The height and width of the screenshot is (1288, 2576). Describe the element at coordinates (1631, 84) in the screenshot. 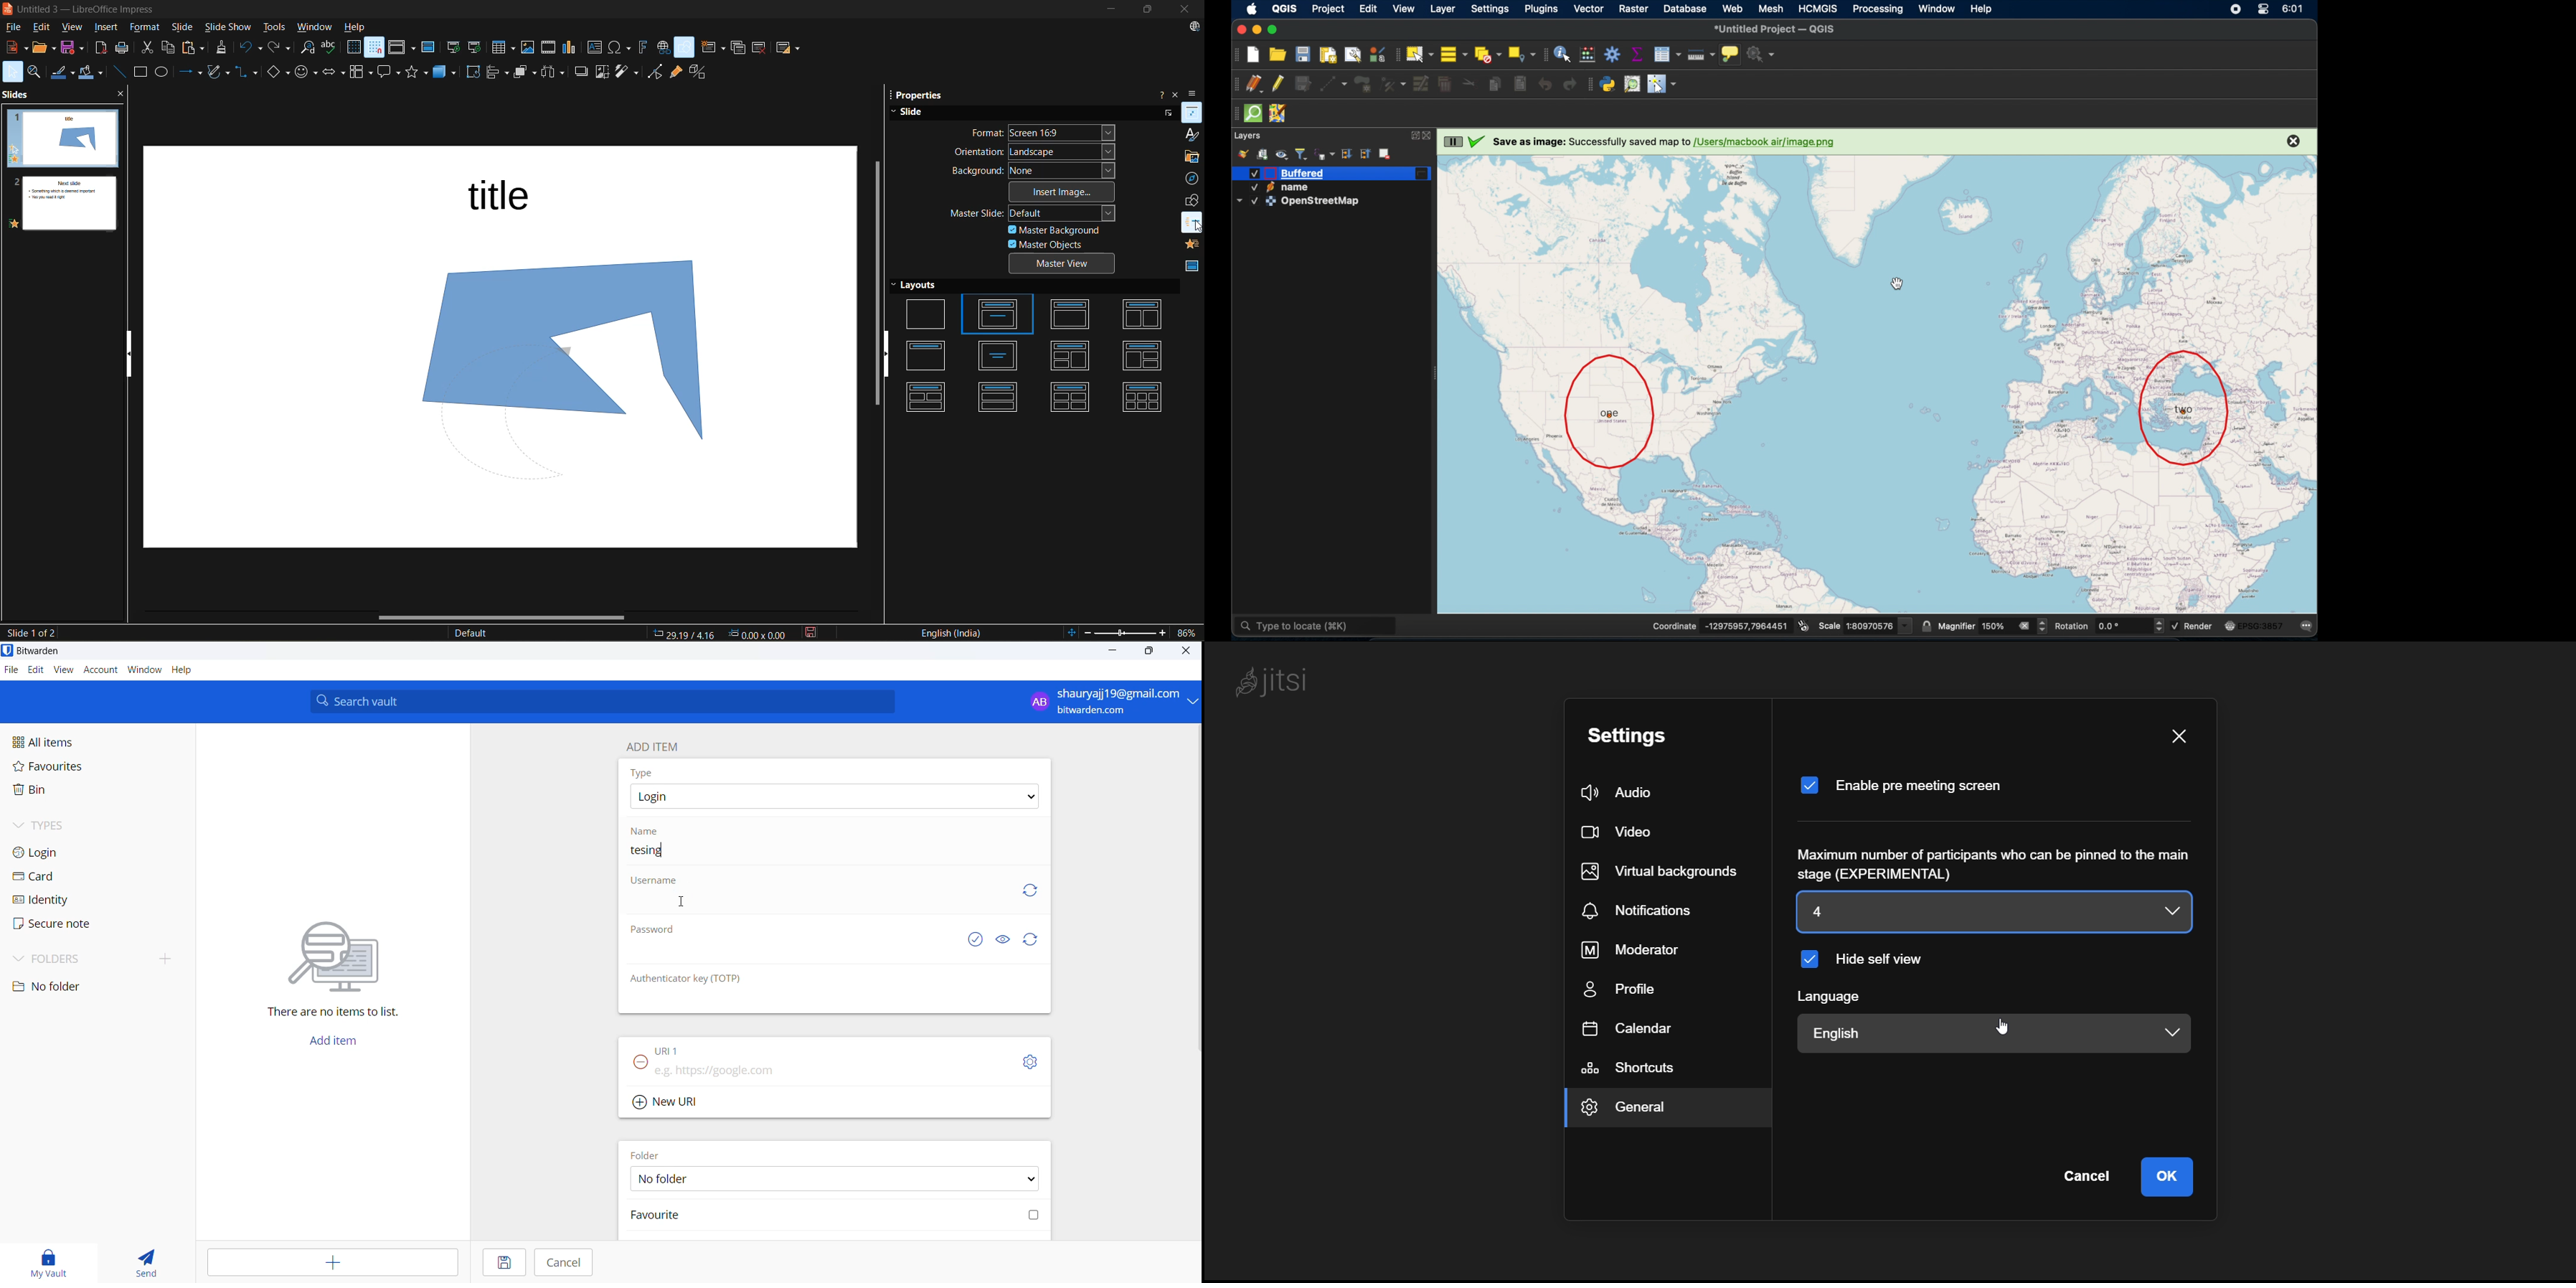

I see `osm place search` at that location.